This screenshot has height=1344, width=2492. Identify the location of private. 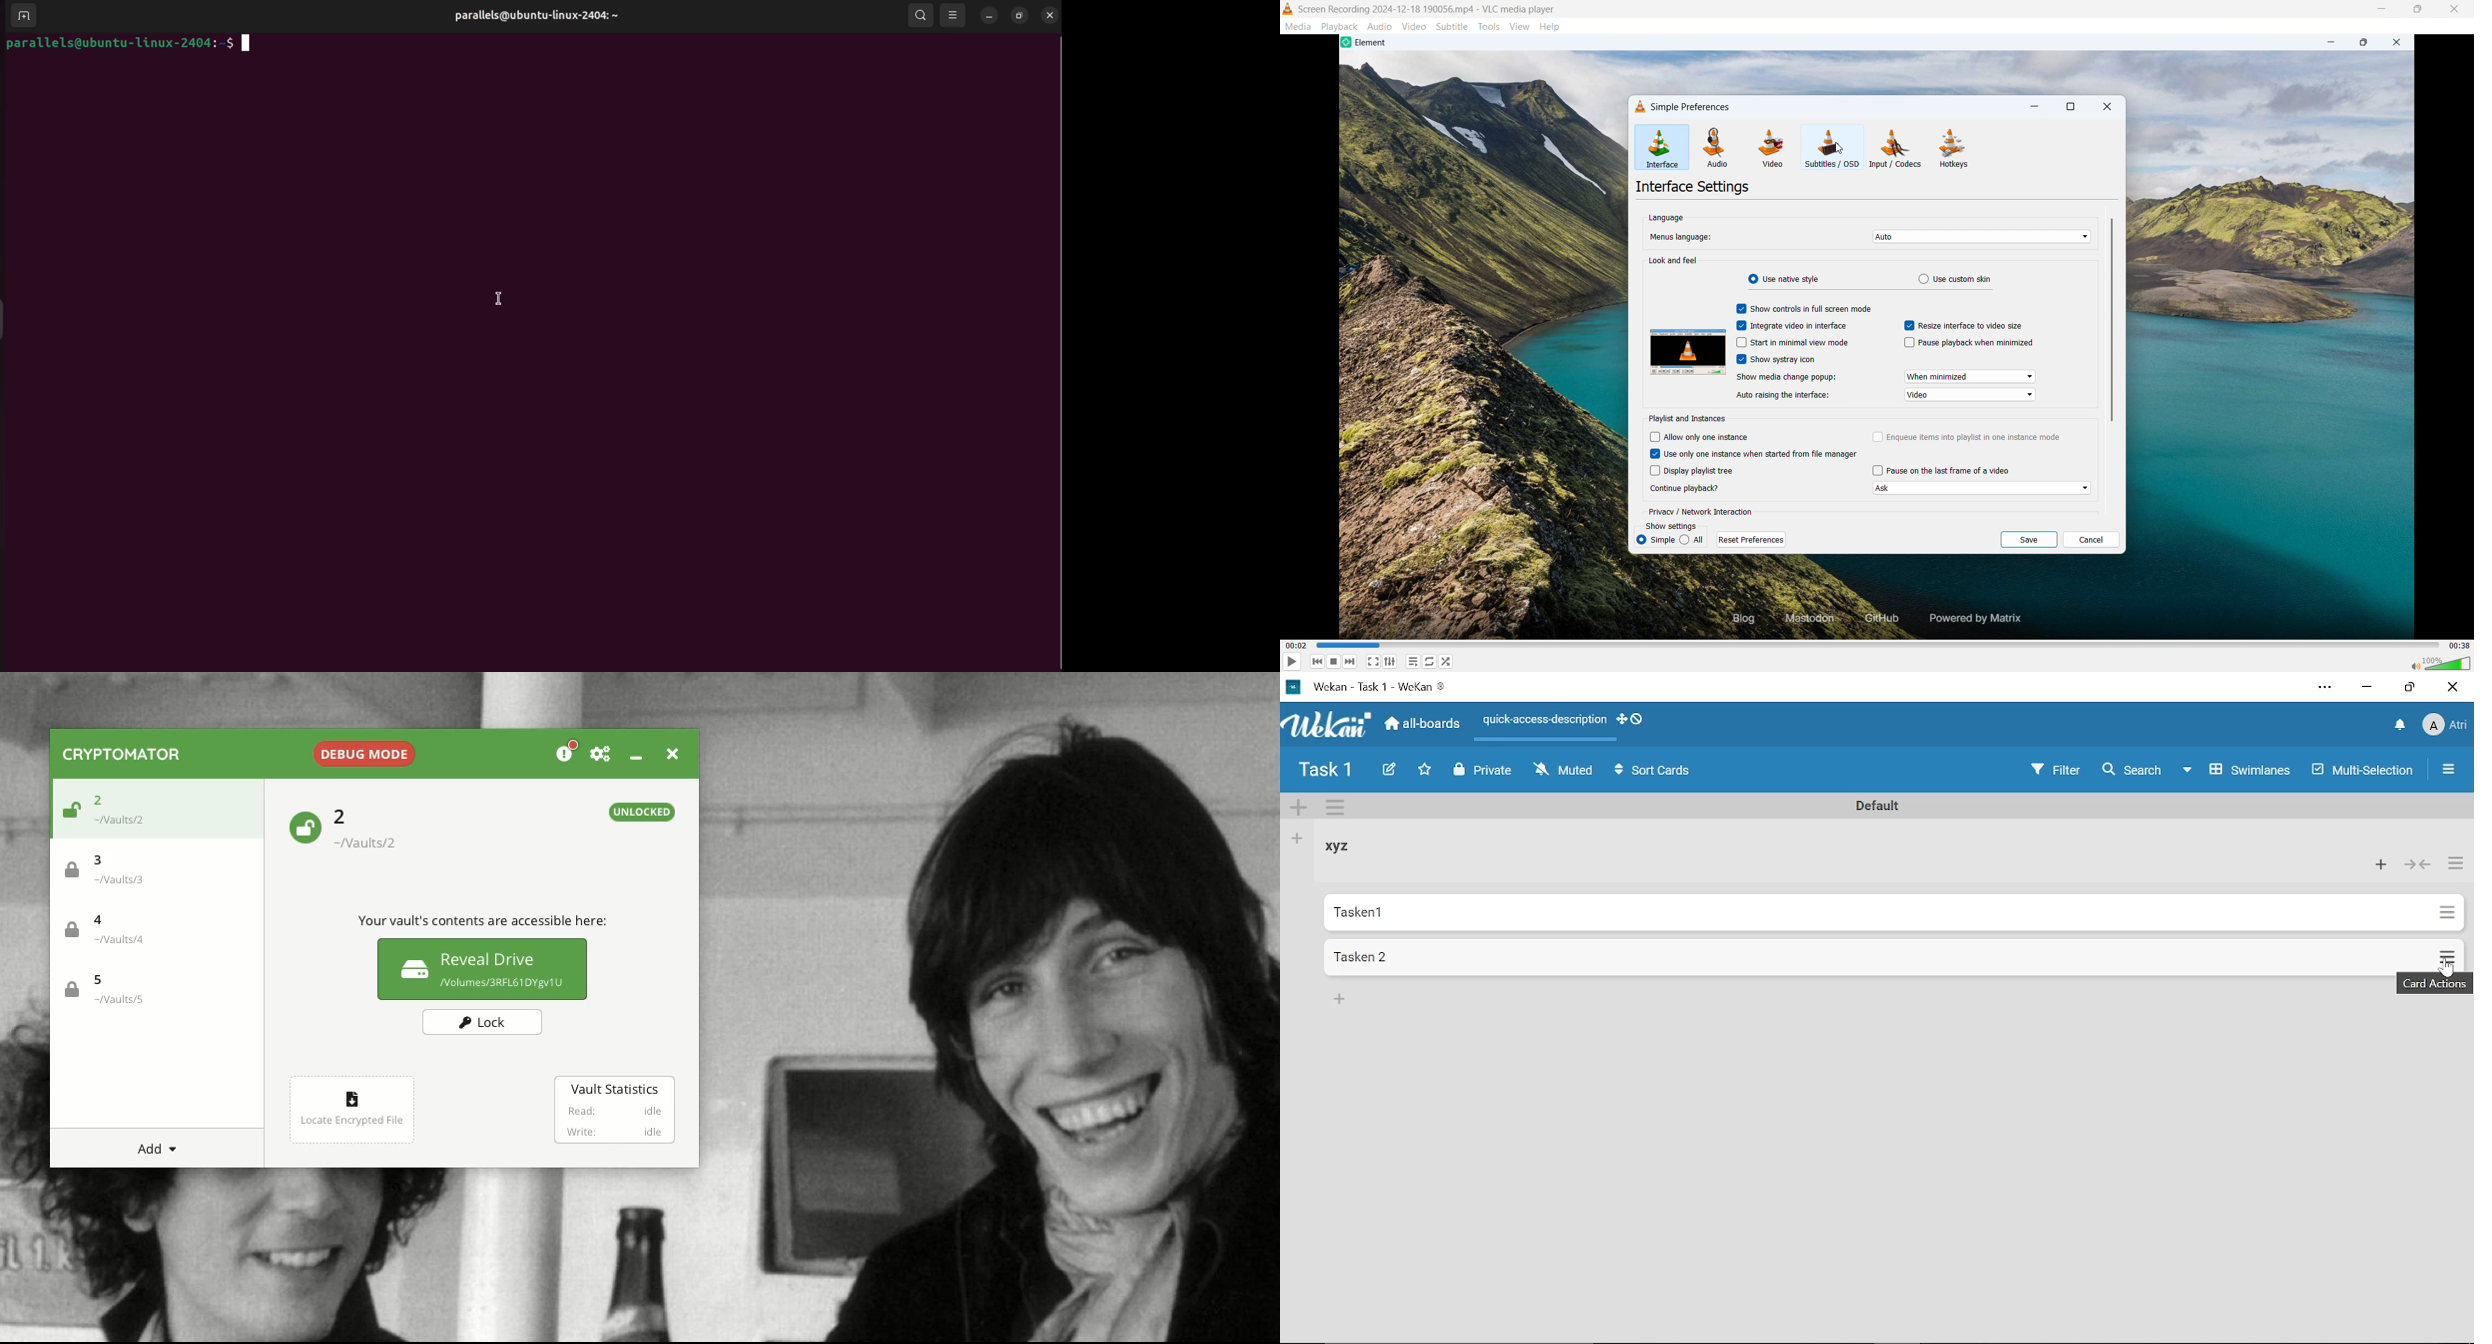
(1487, 772).